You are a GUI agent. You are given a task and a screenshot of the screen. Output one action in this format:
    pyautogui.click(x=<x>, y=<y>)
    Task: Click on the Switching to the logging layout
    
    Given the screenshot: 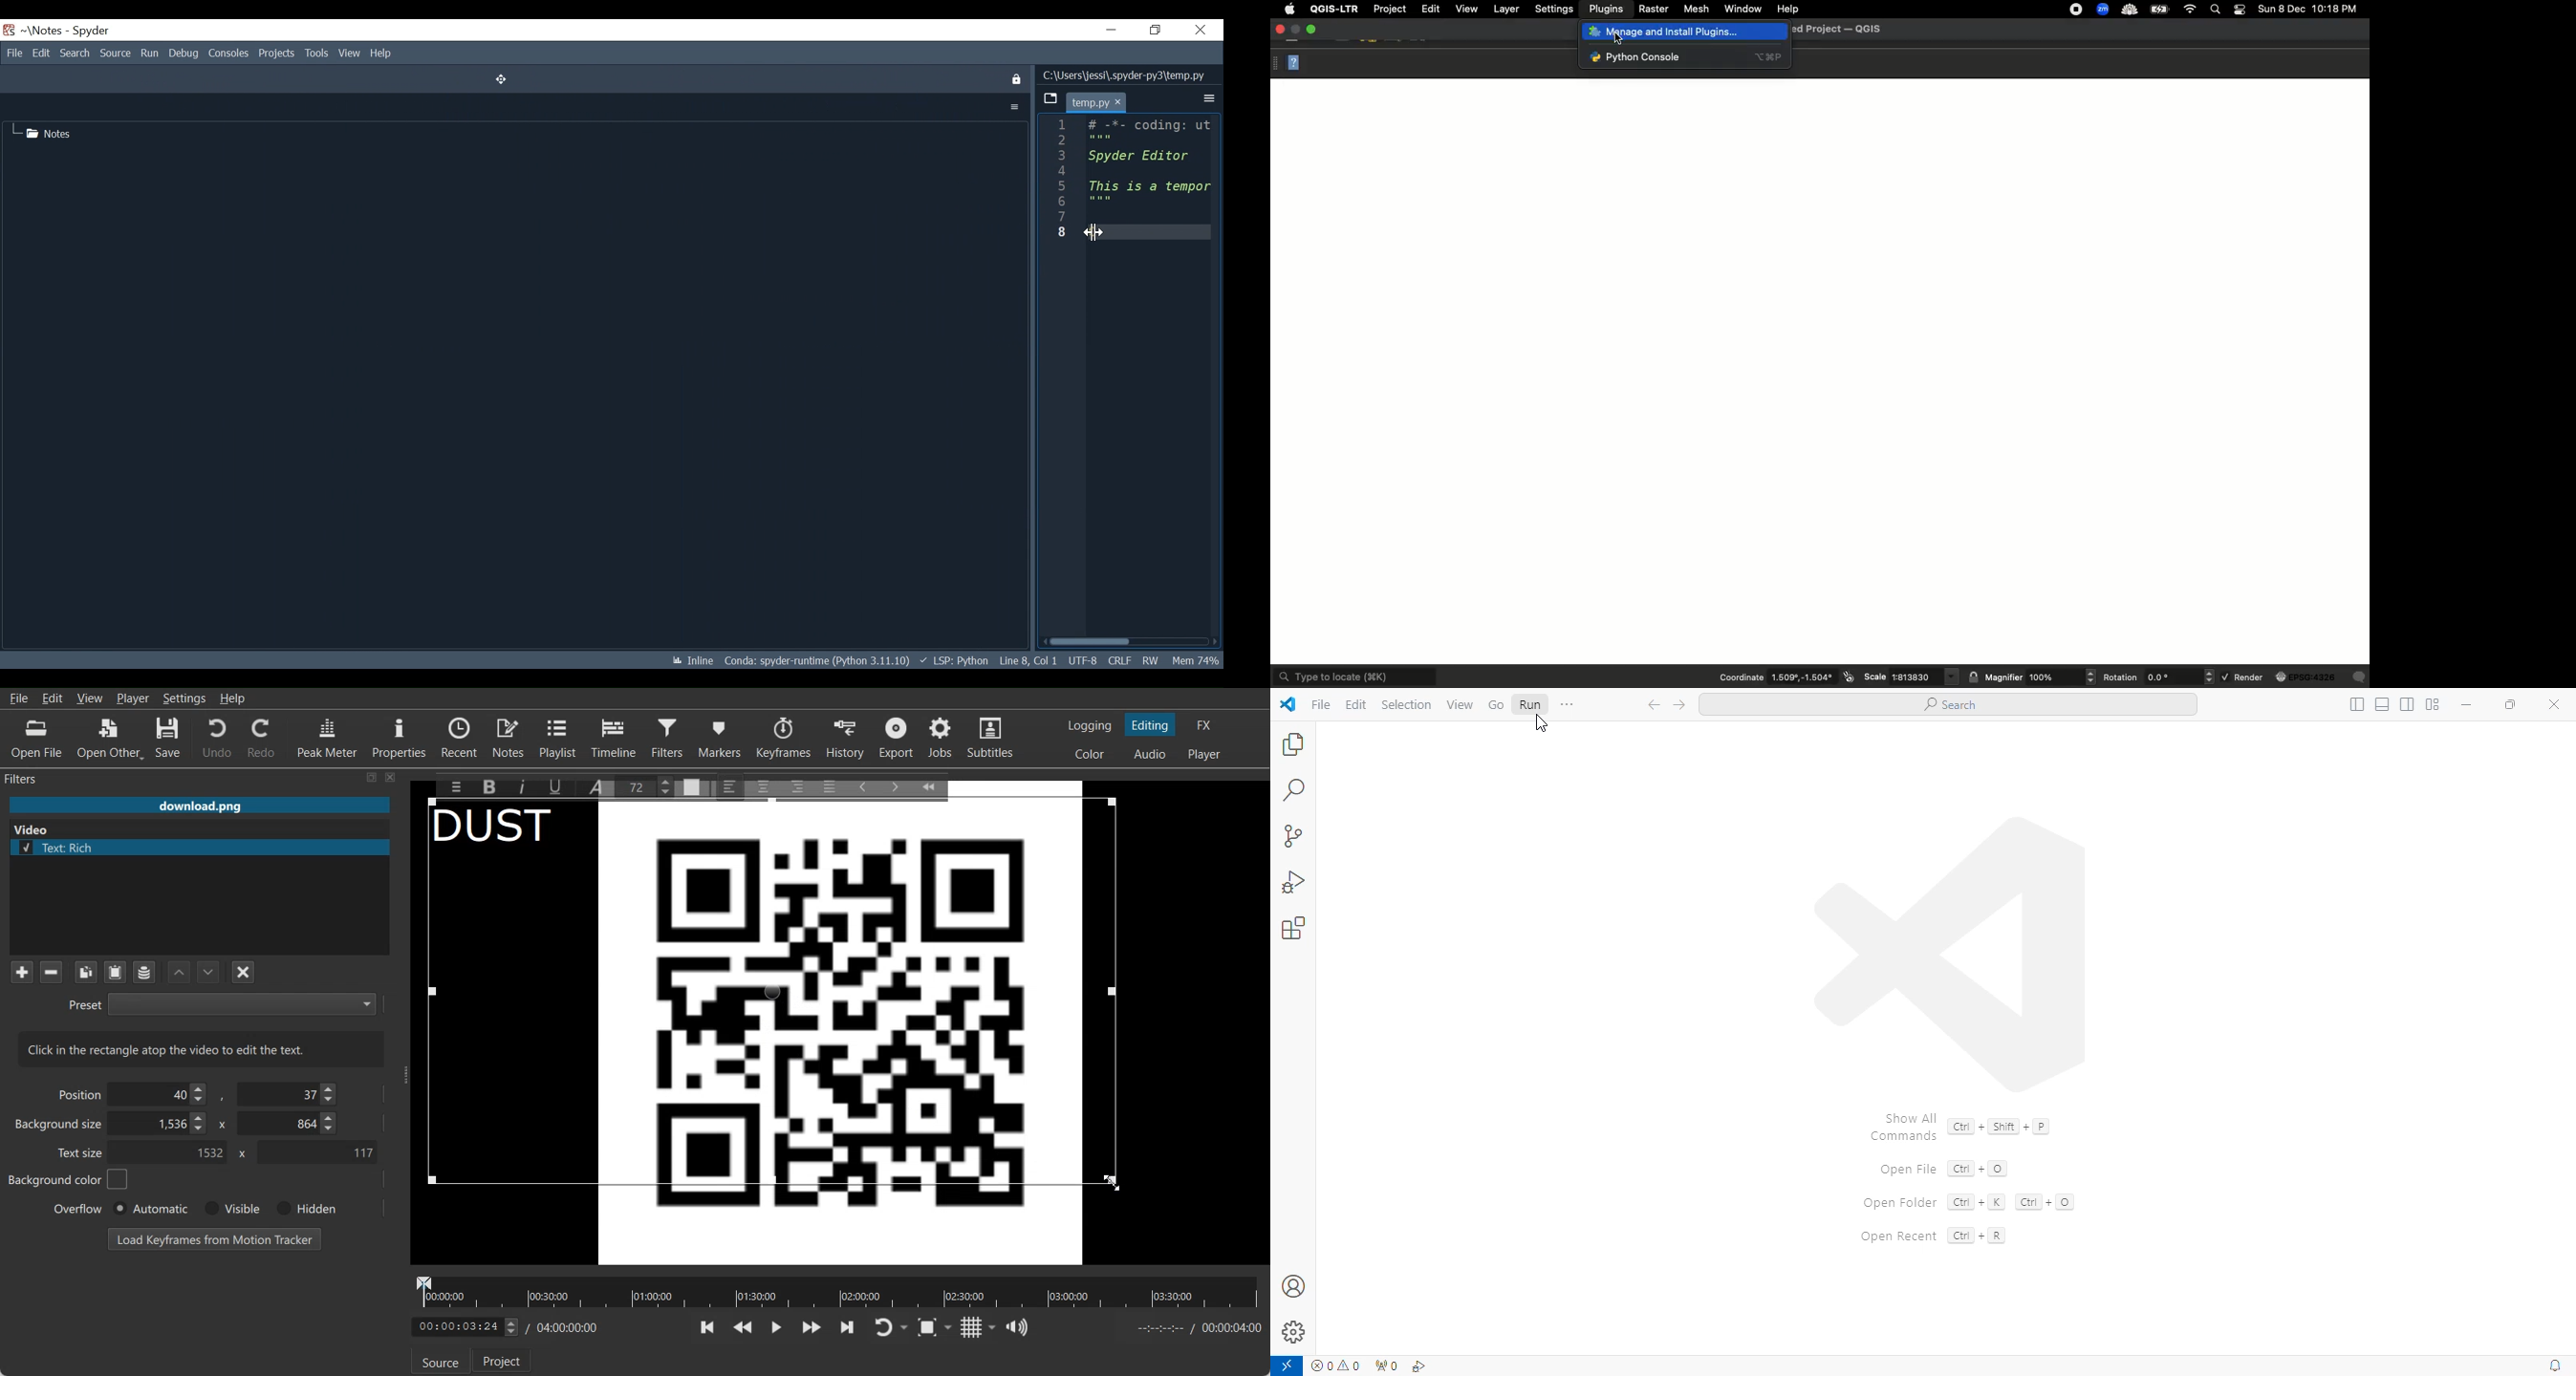 What is the action you would take?
    pyautogui.click(x=1090, y=726)
    